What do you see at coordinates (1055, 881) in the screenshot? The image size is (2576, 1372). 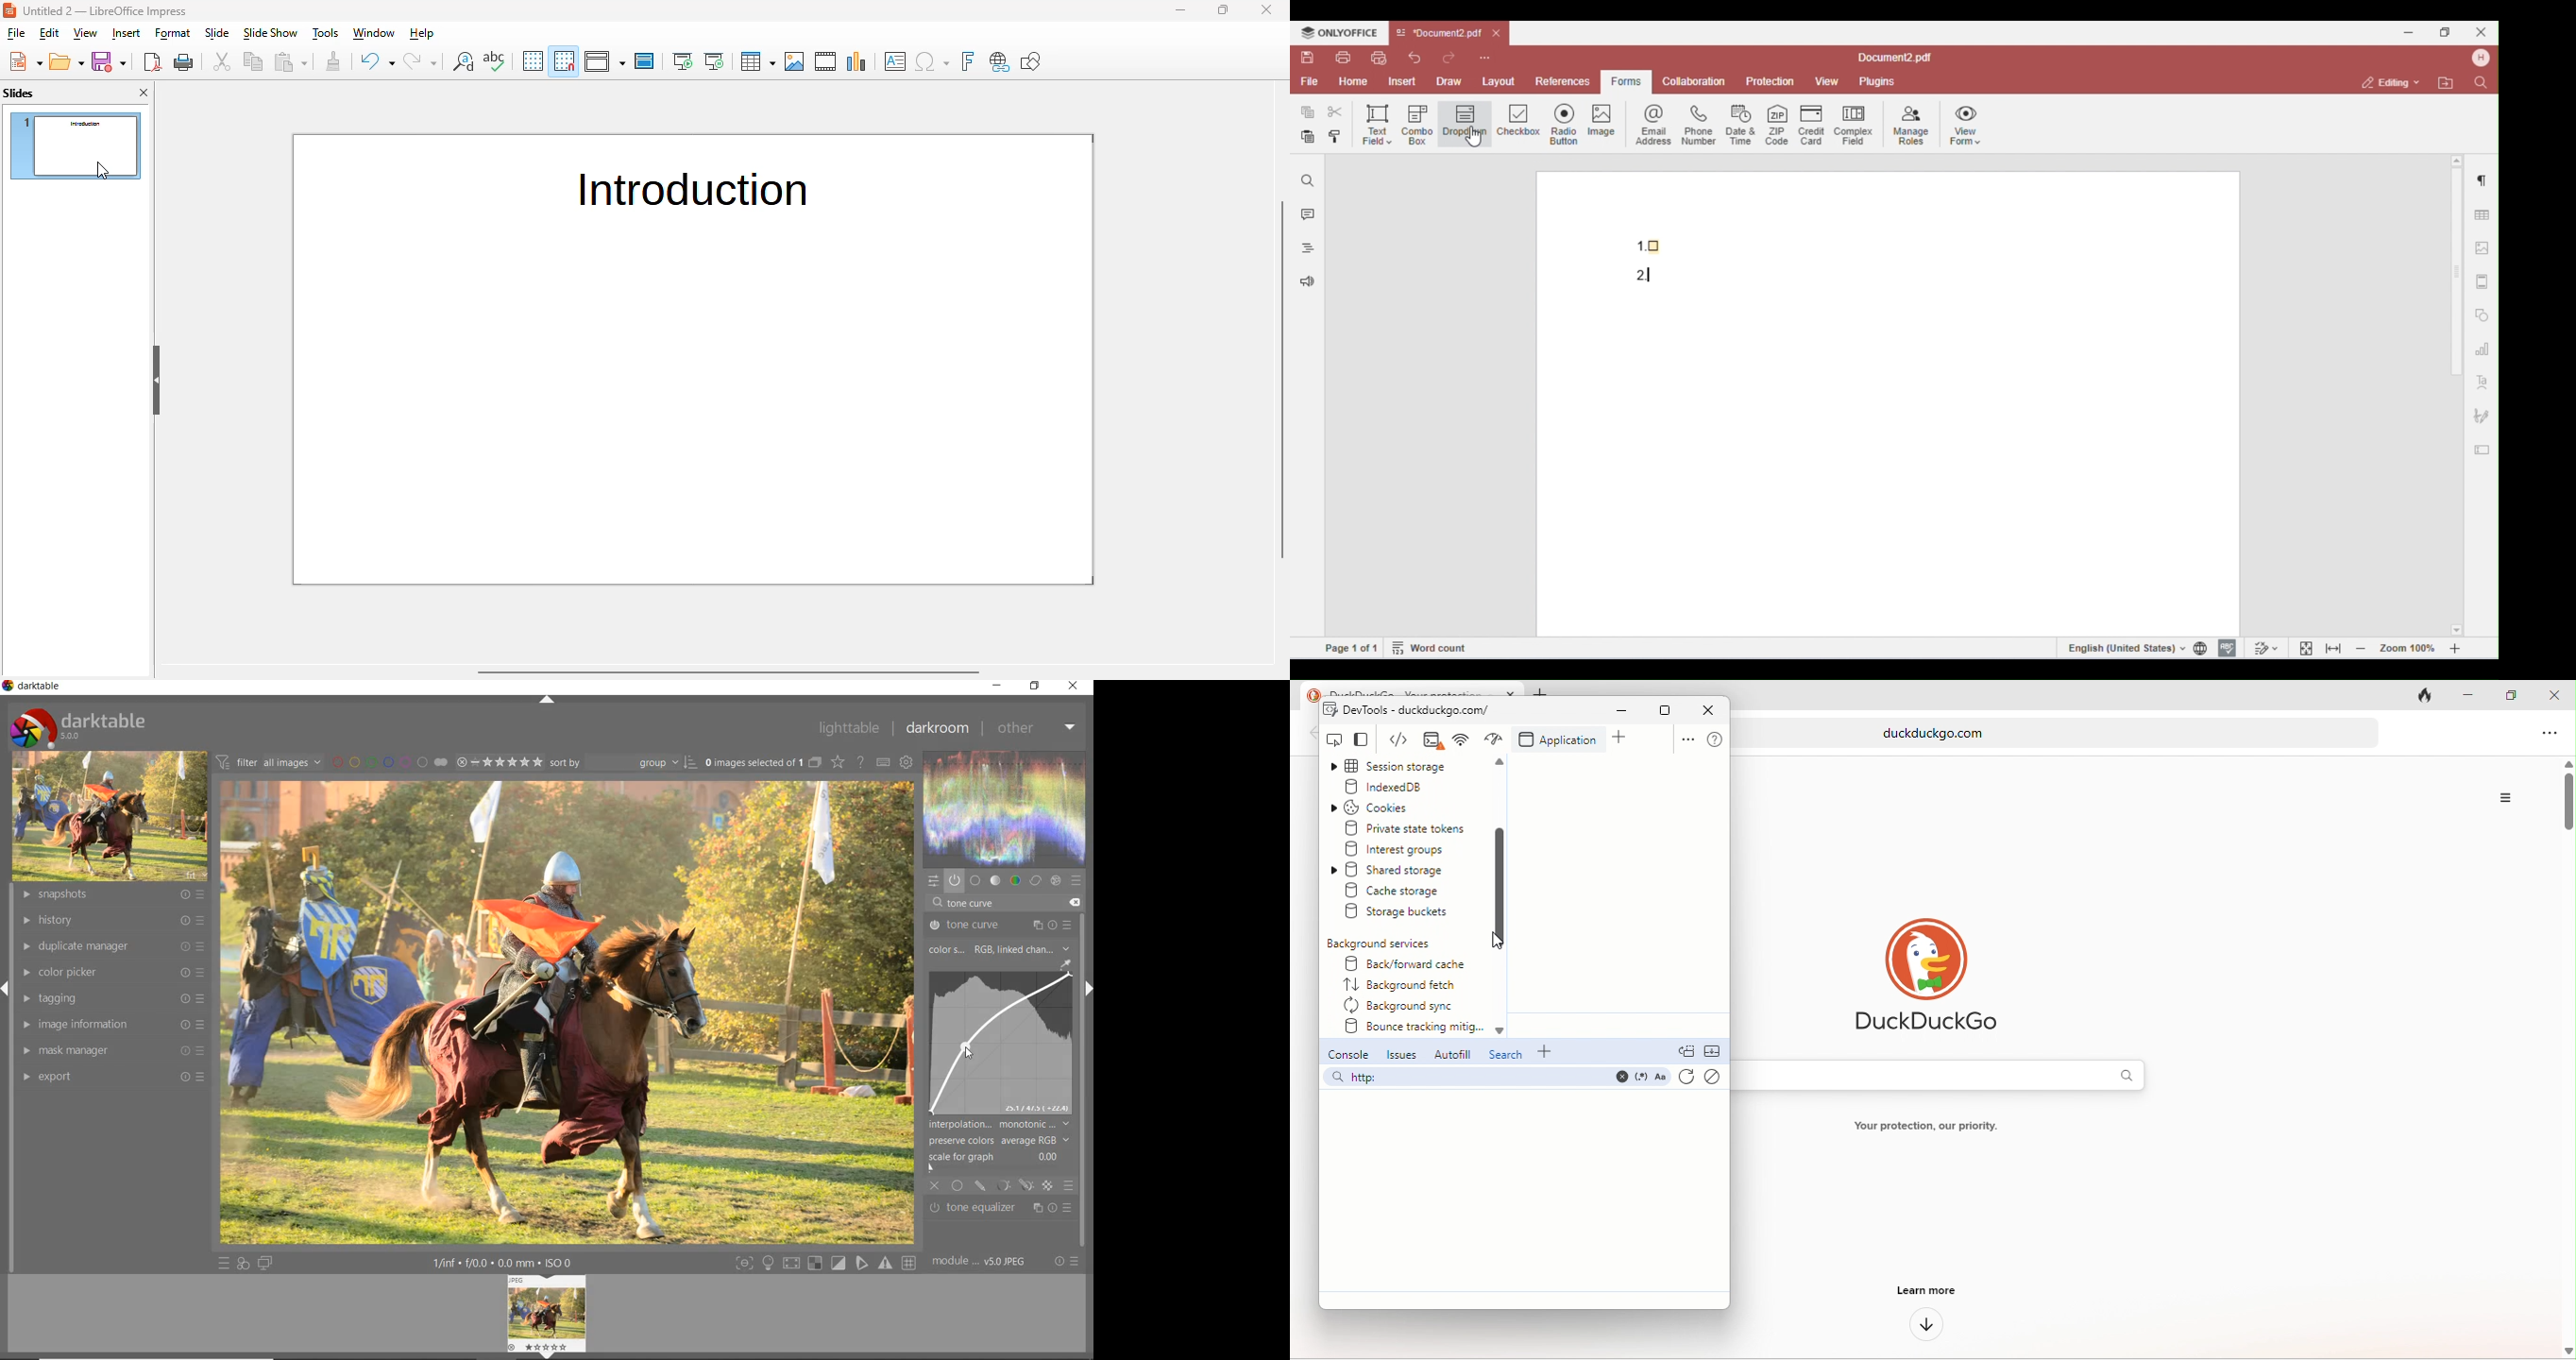 I see `effect` at bounding box center [1055, 881].